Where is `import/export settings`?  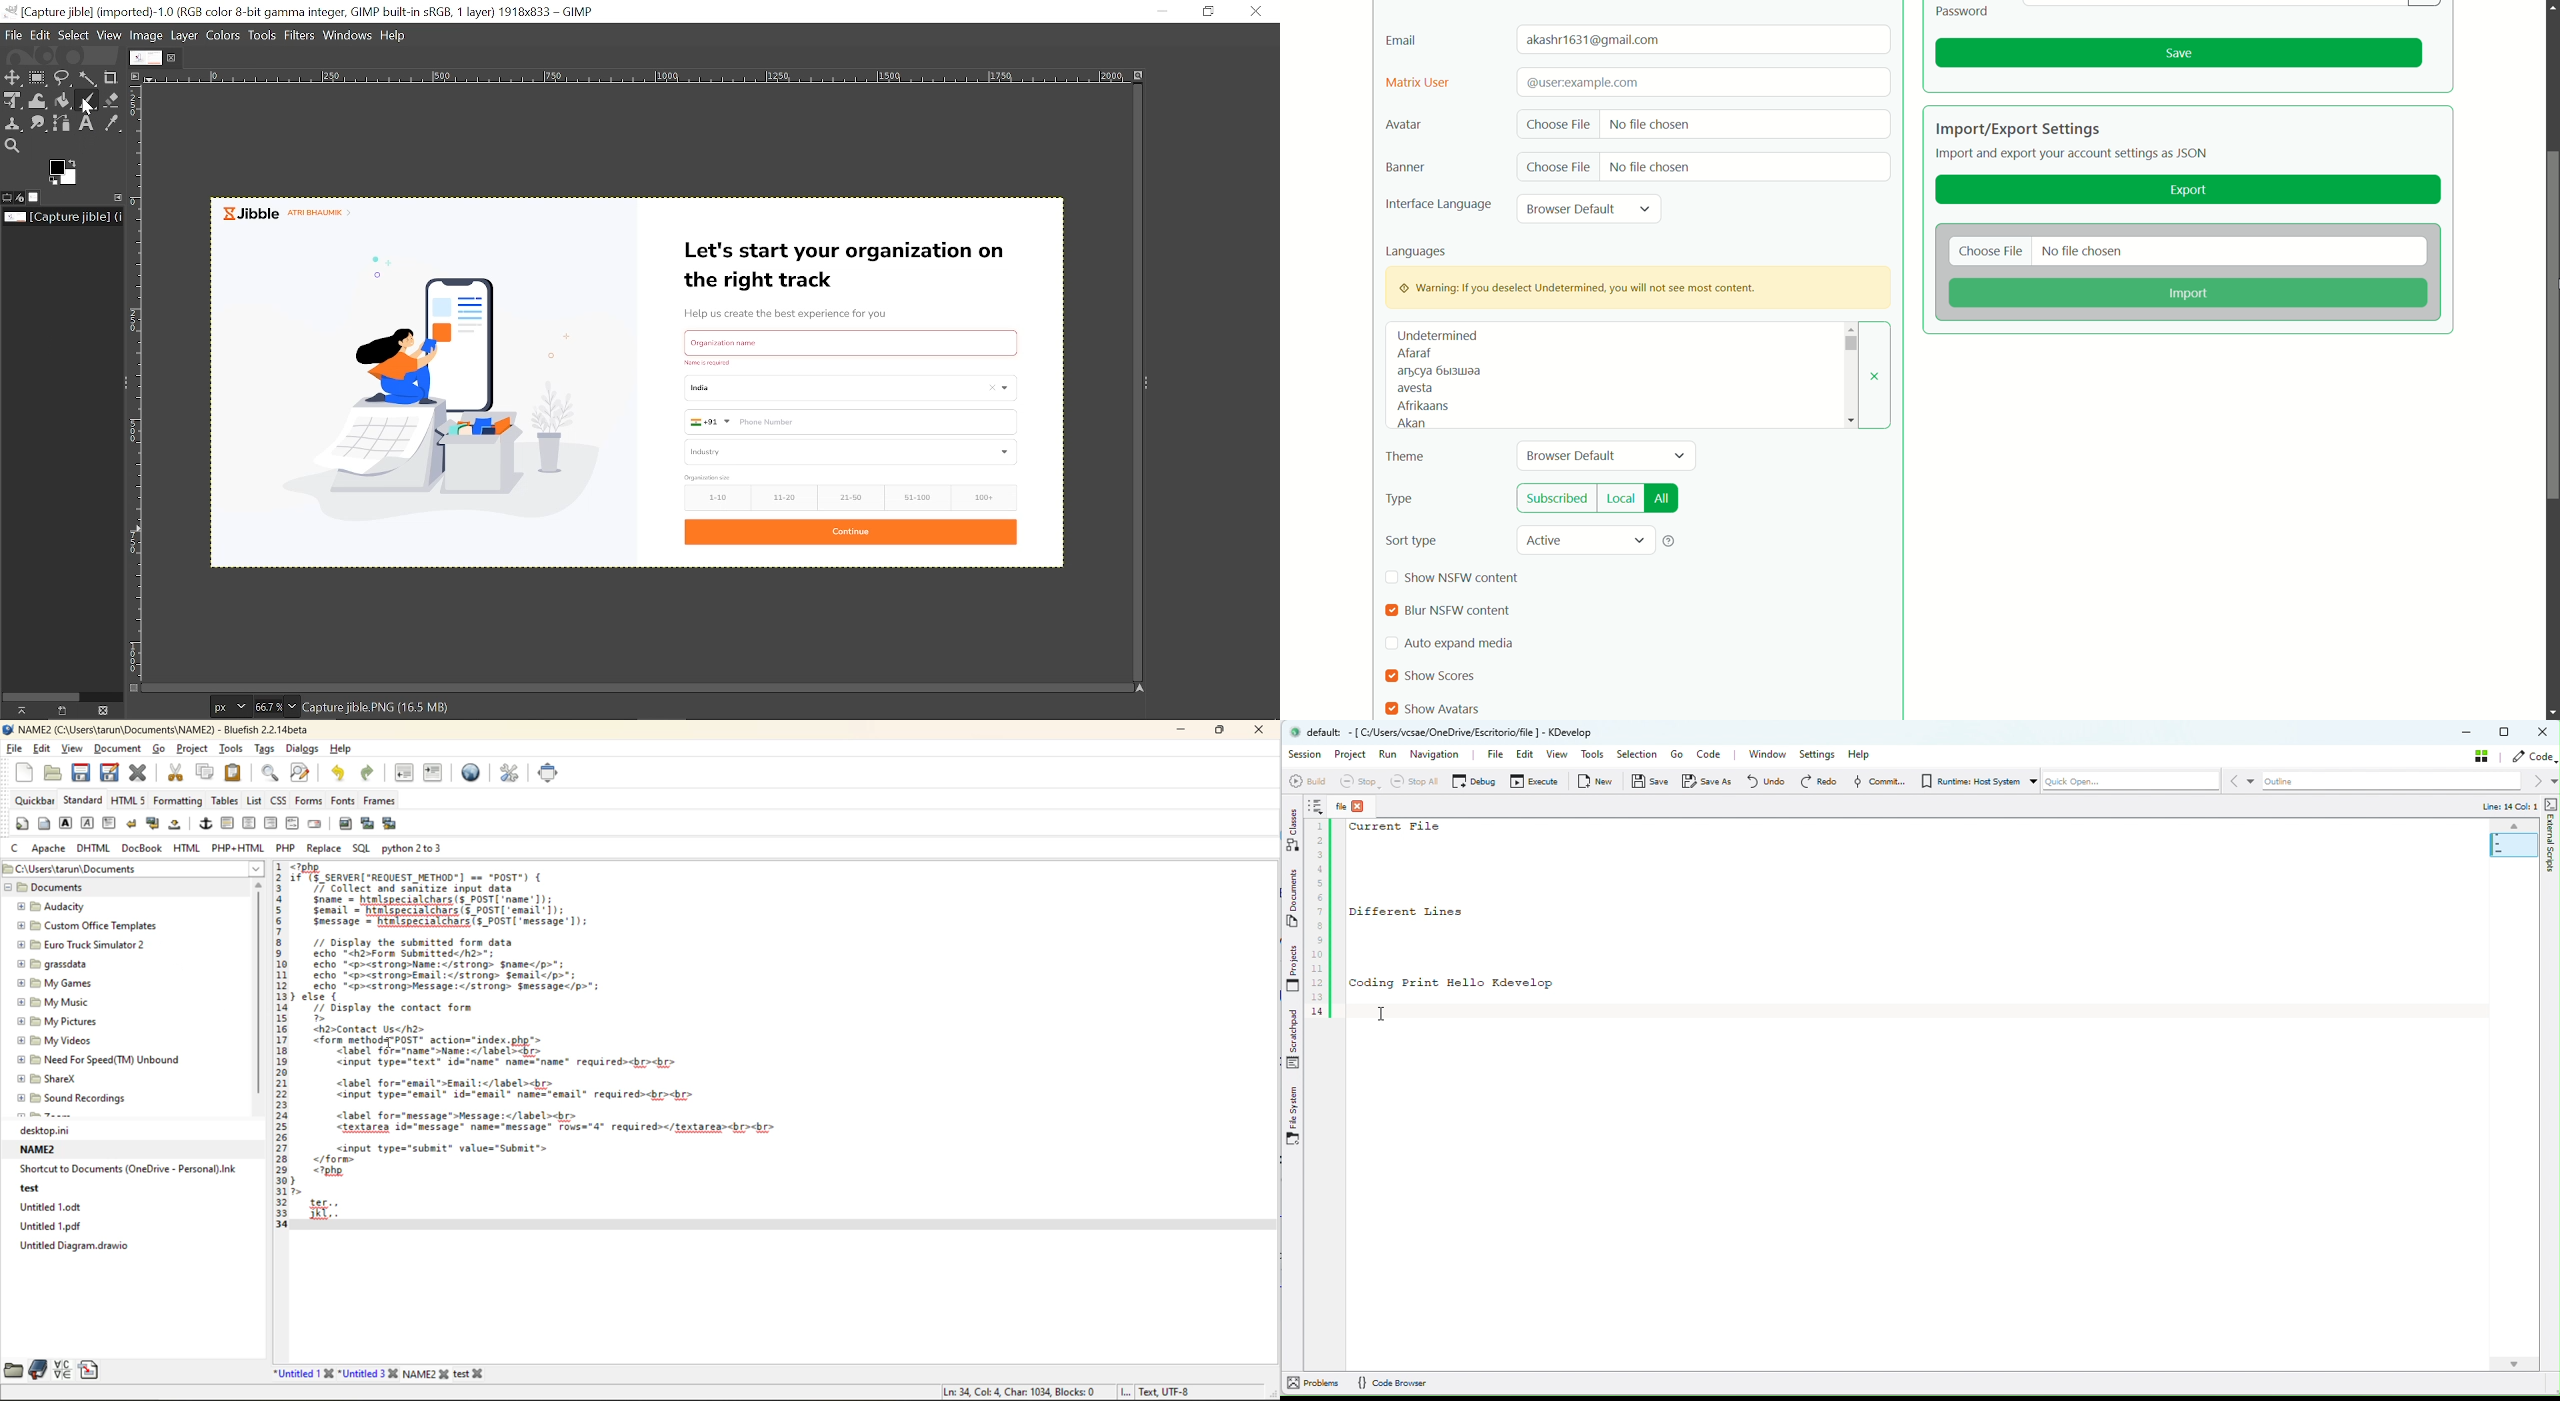
import/export settings is located at coordinates (2017, 129).